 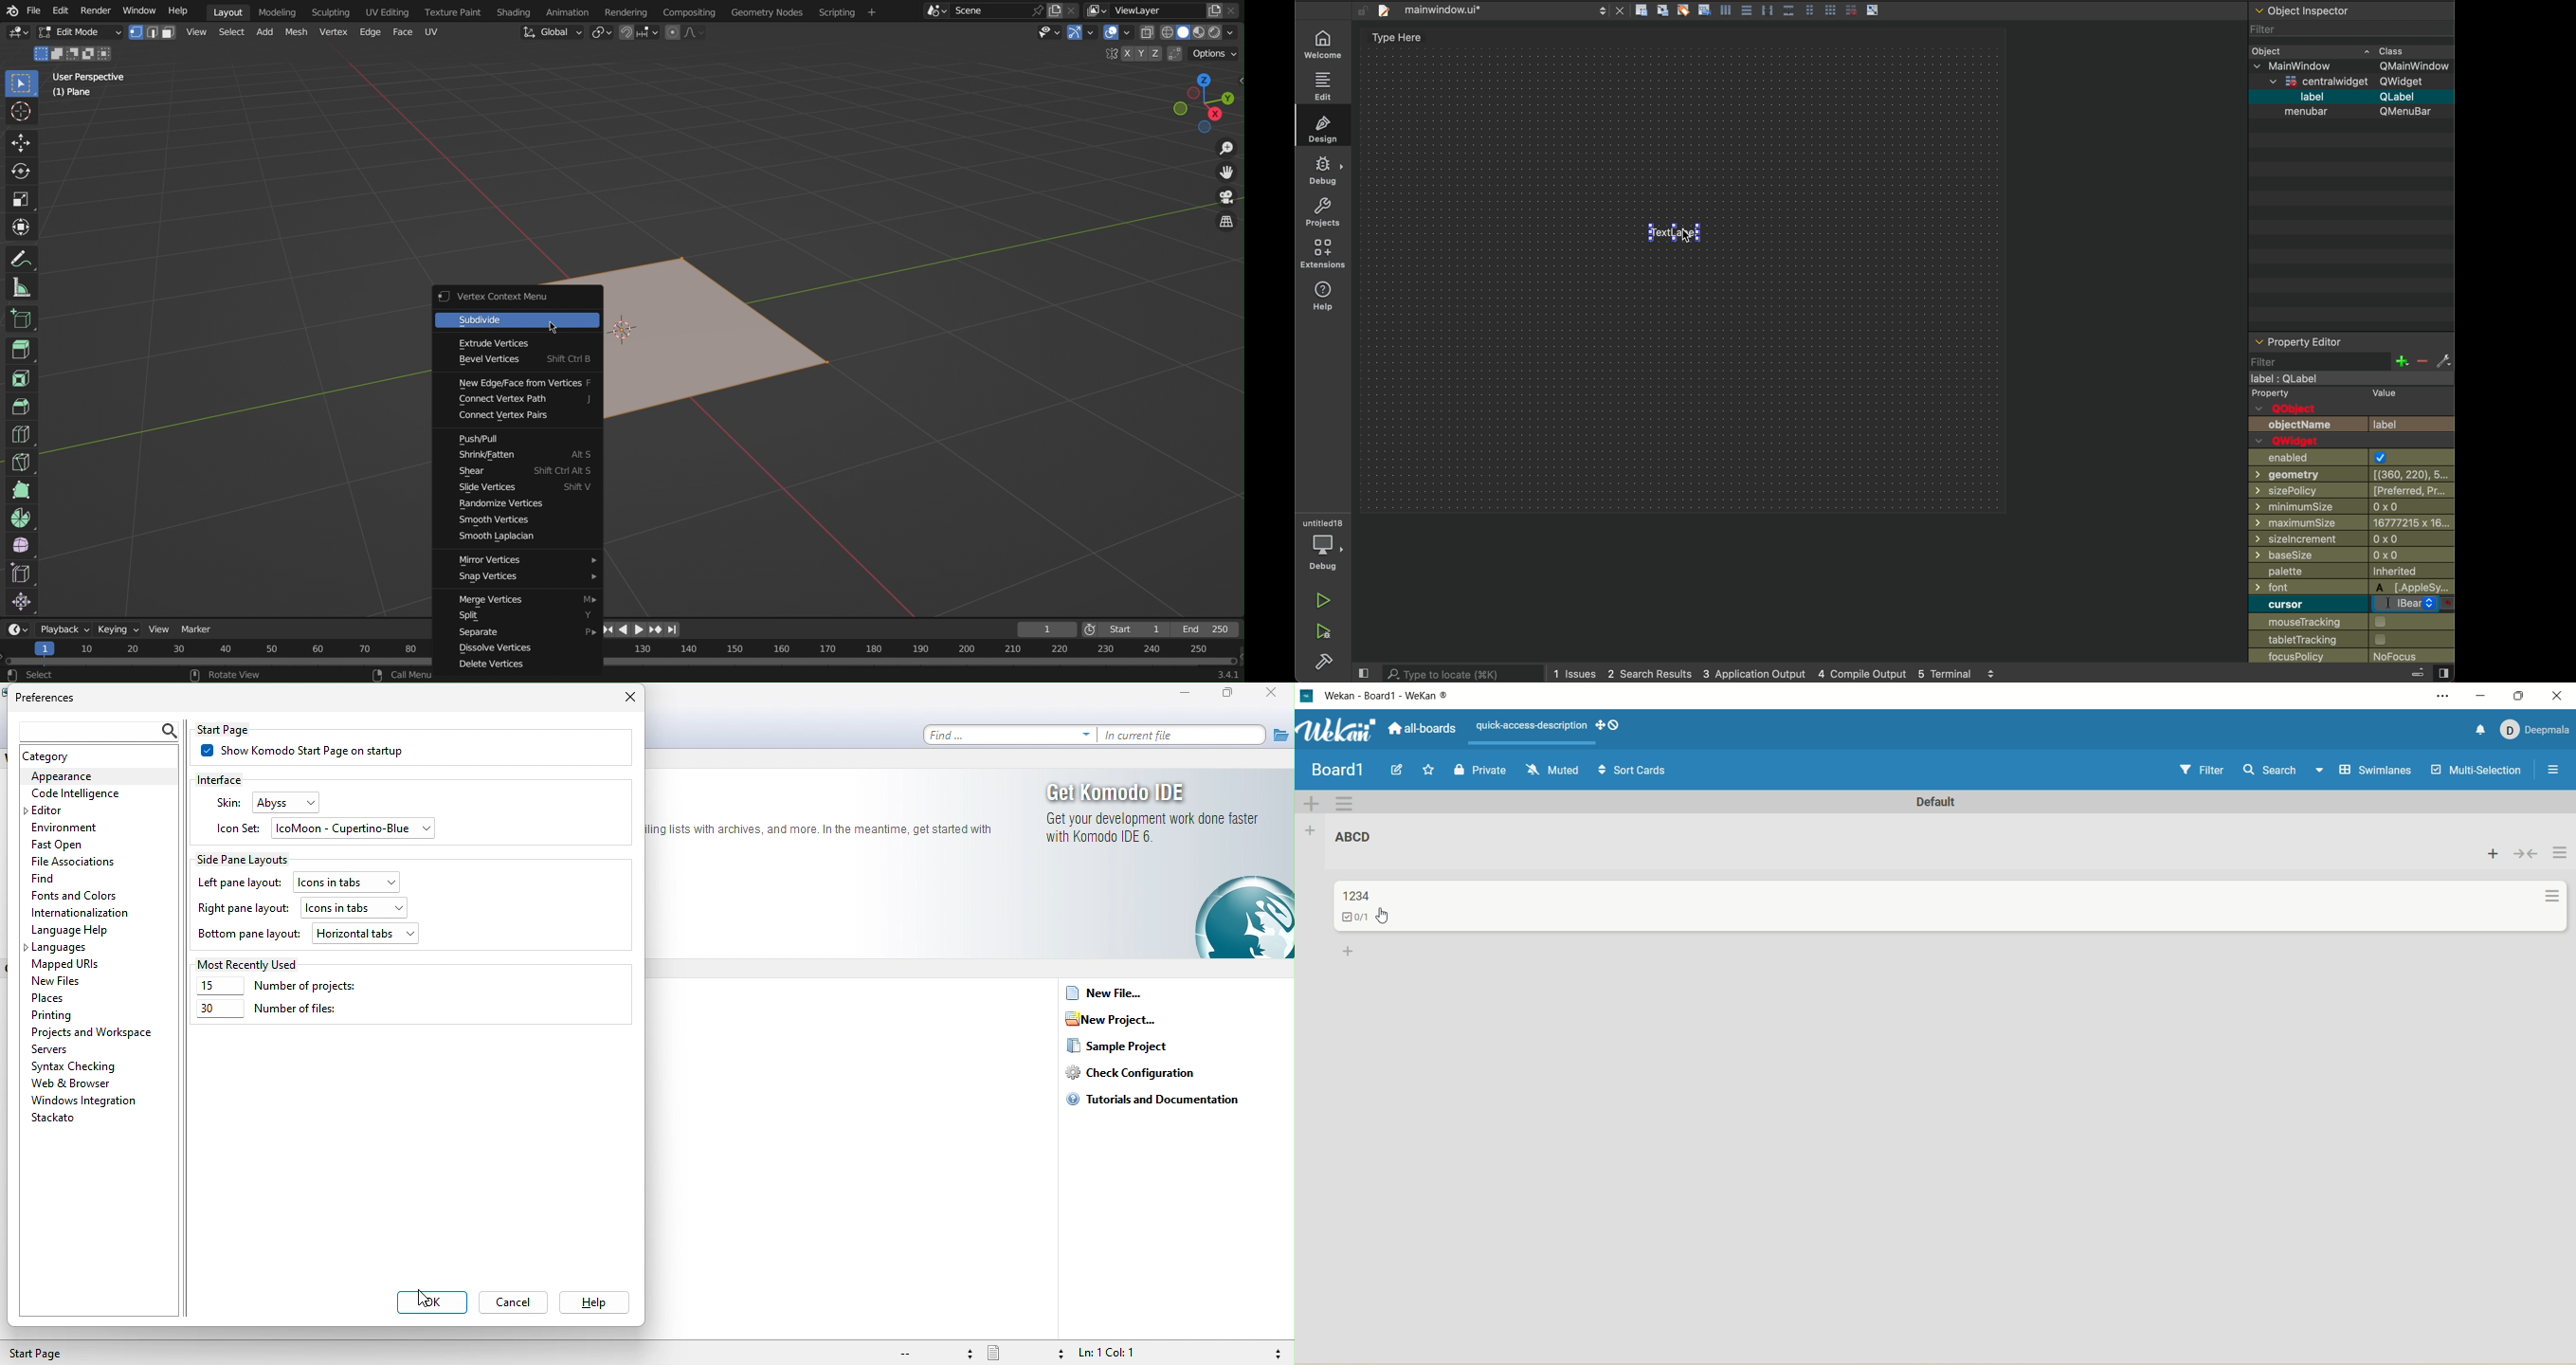 I want to click on QWwidget, so click(x=2313, y=442).